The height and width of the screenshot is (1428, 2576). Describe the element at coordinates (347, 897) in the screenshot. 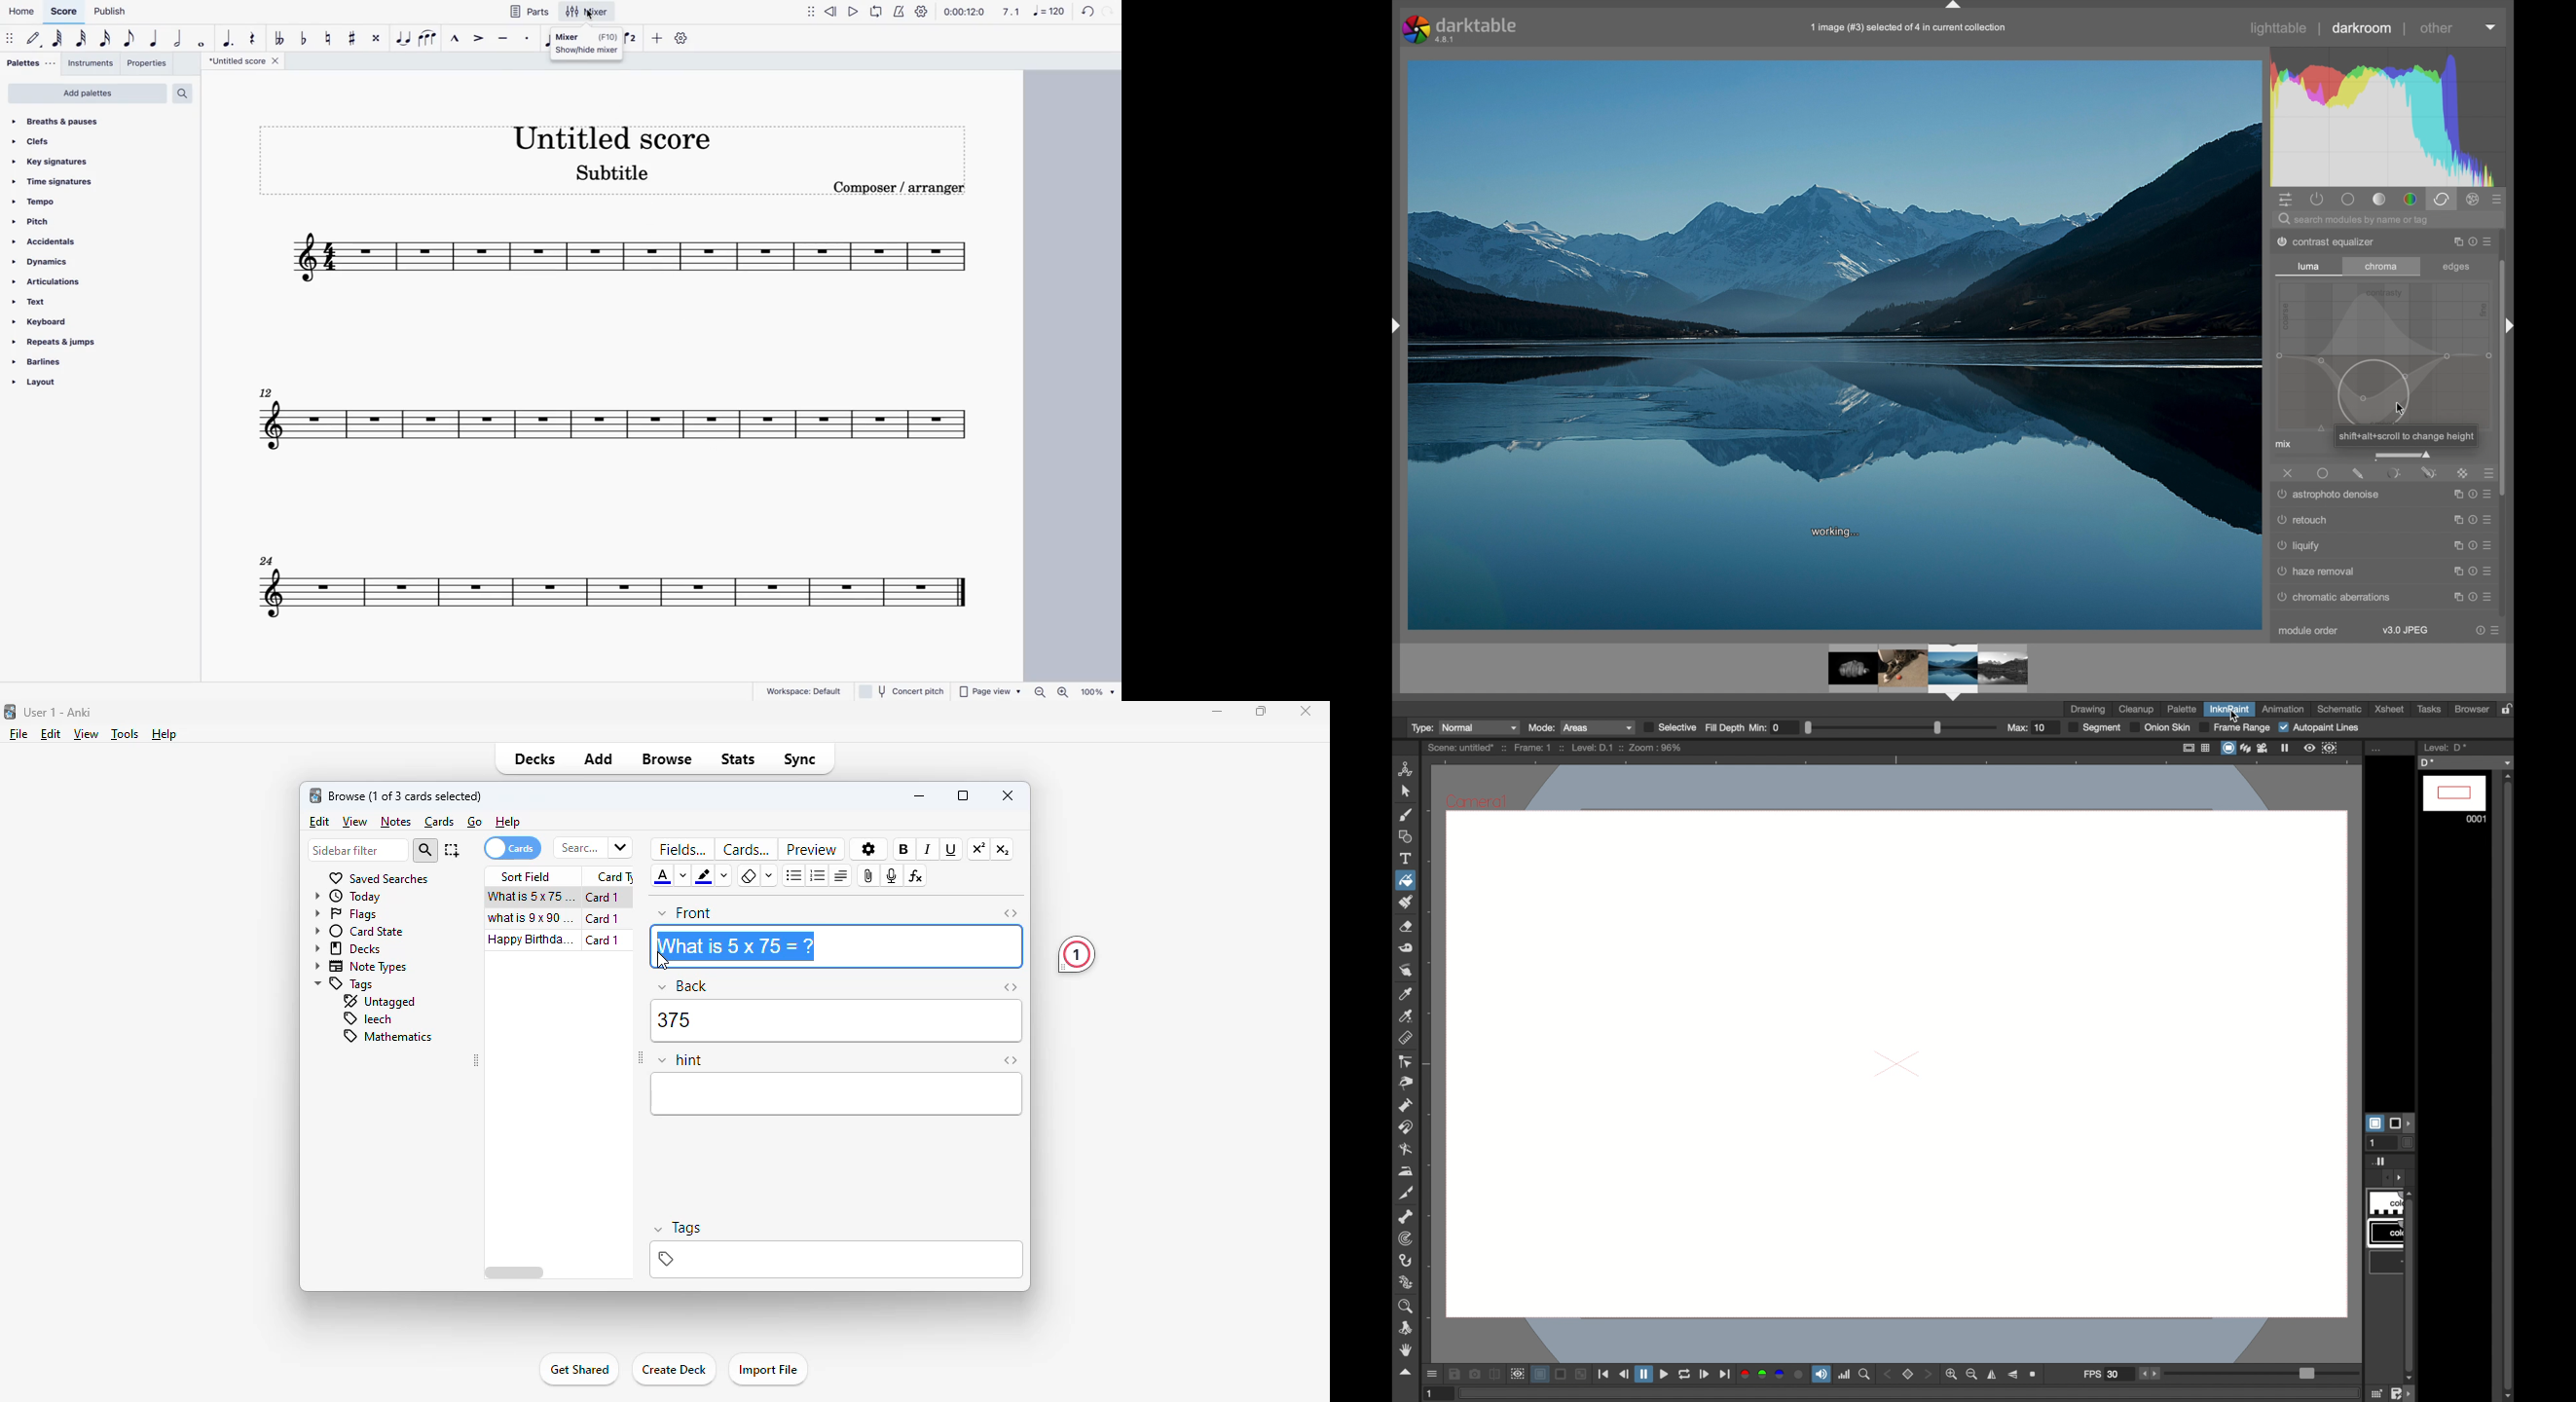

I see `today` at that location.